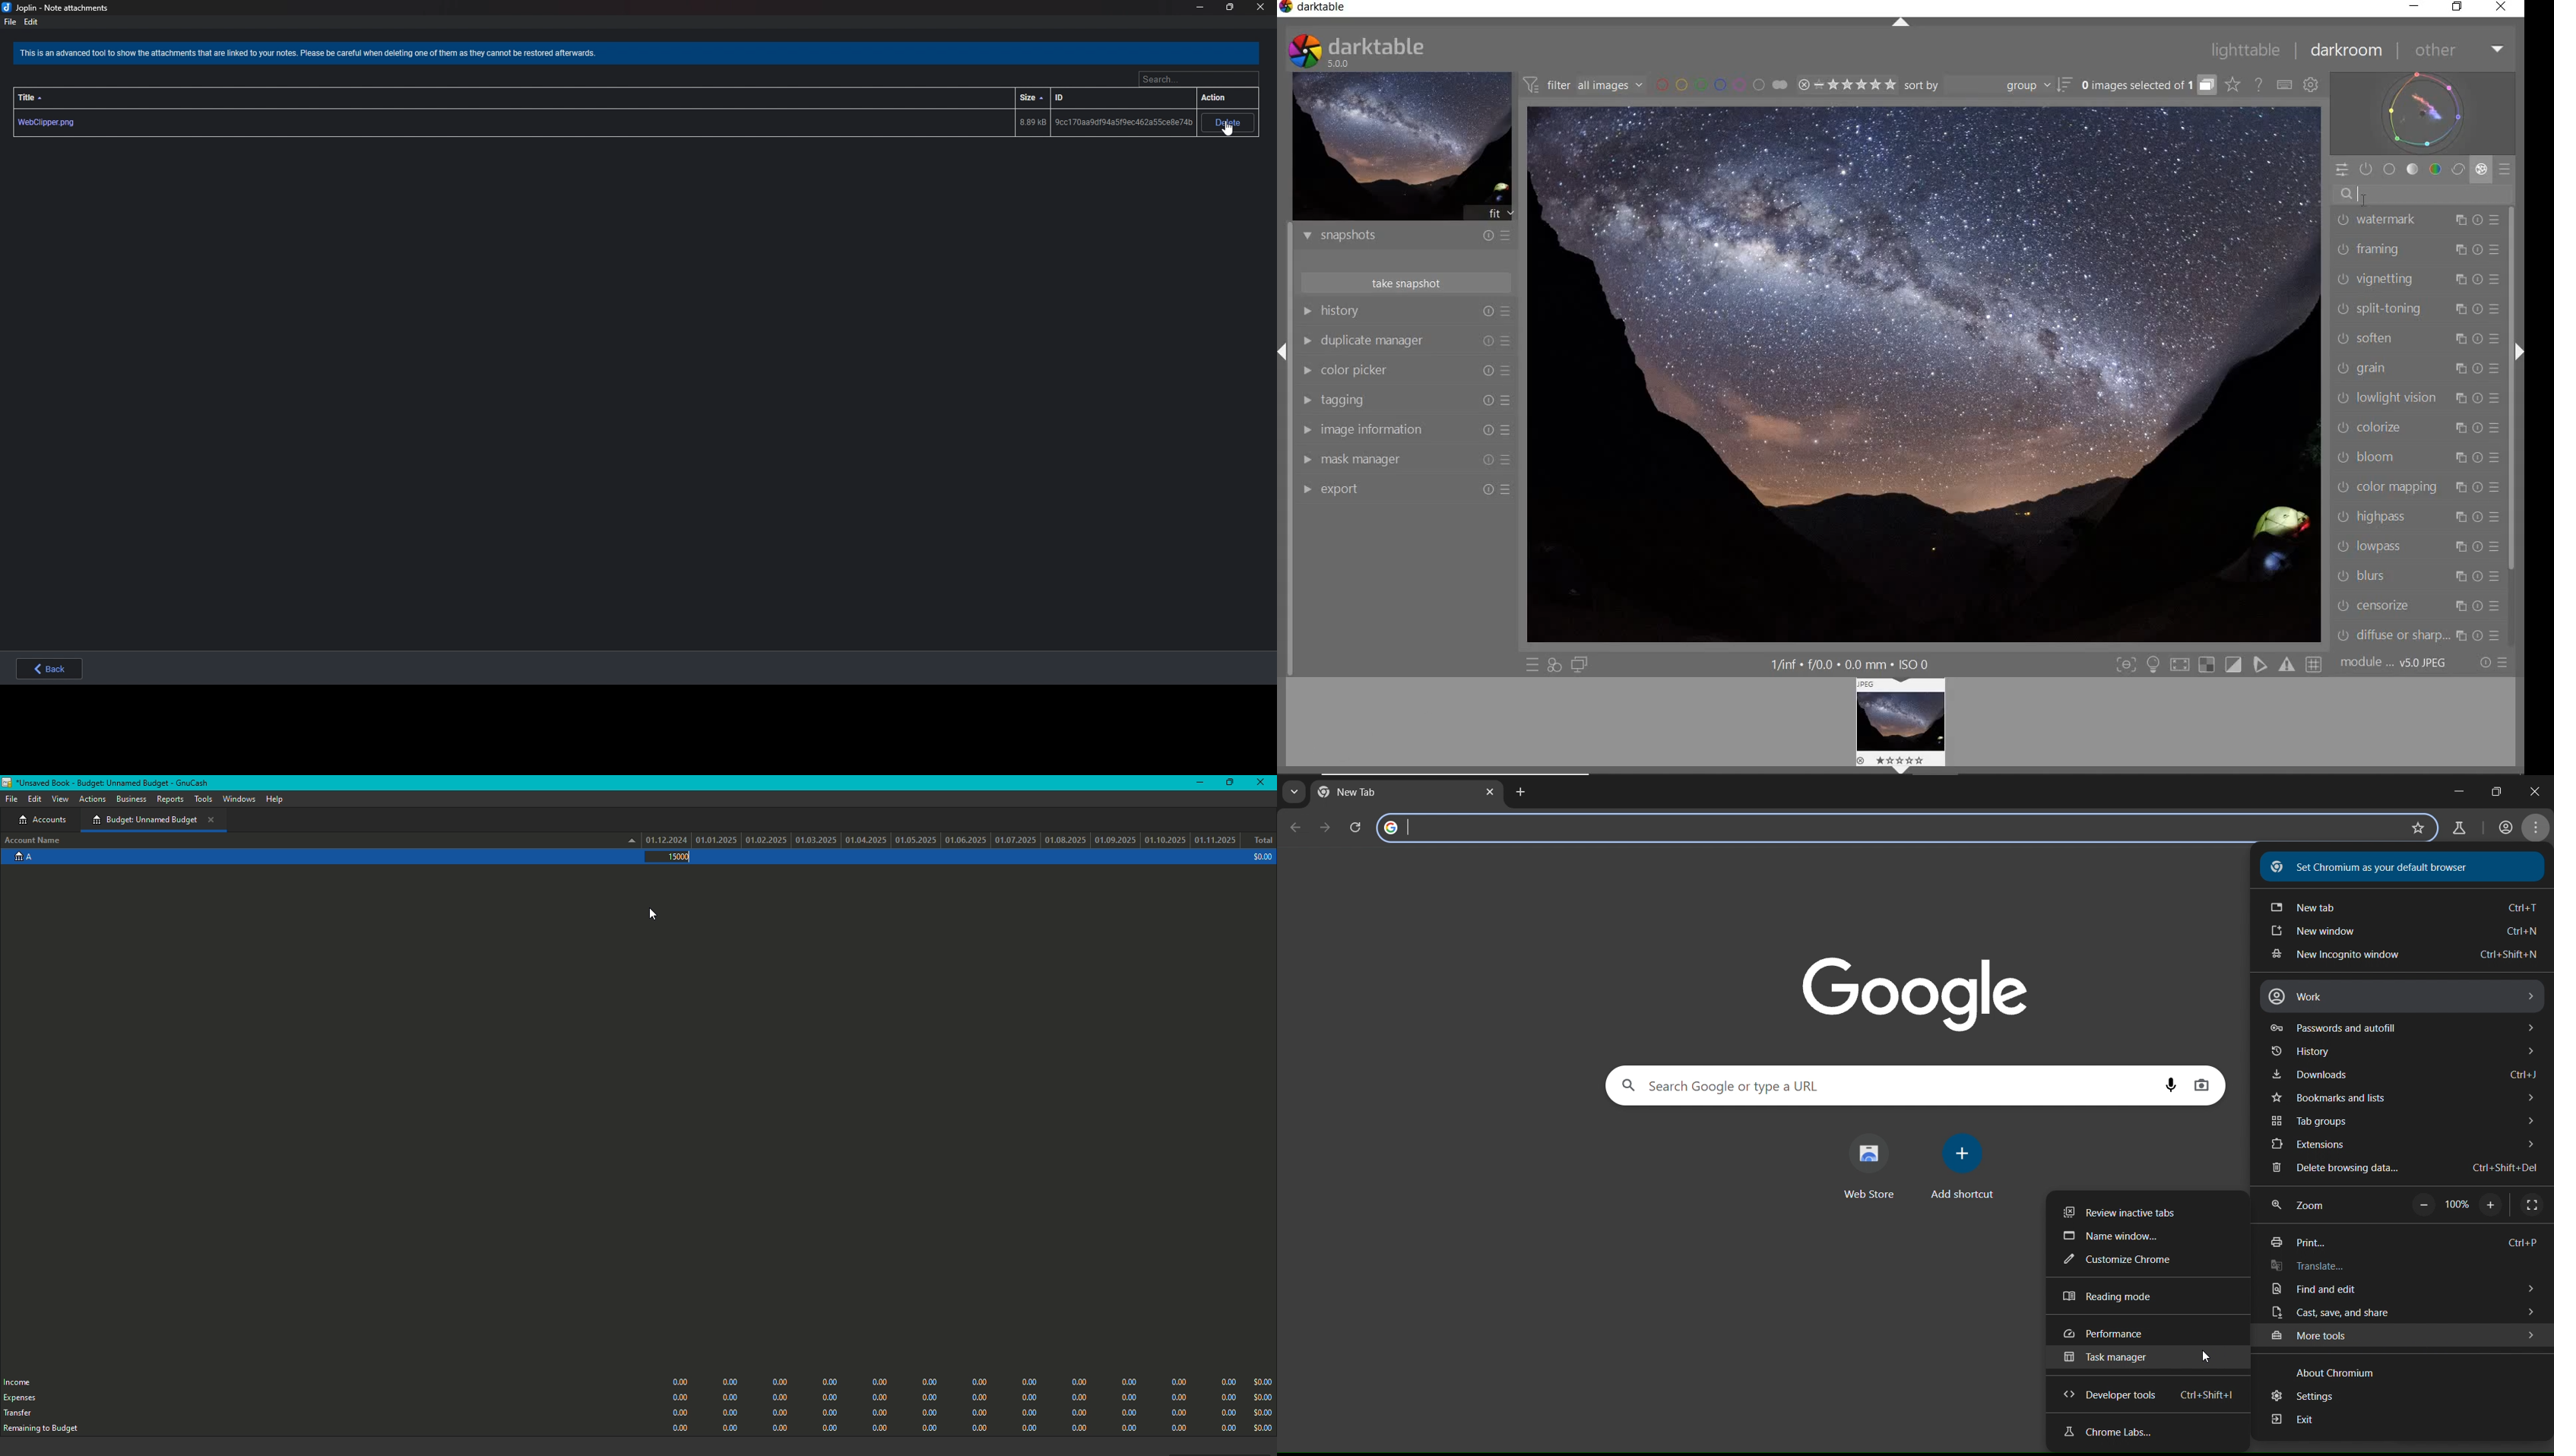 Image resolution: width=2576 pixels, height=1456 pixels. What do you see at coordinates (1231, 7) in the screenshot?
I see `Resize` at bounding box center [1231, 7].